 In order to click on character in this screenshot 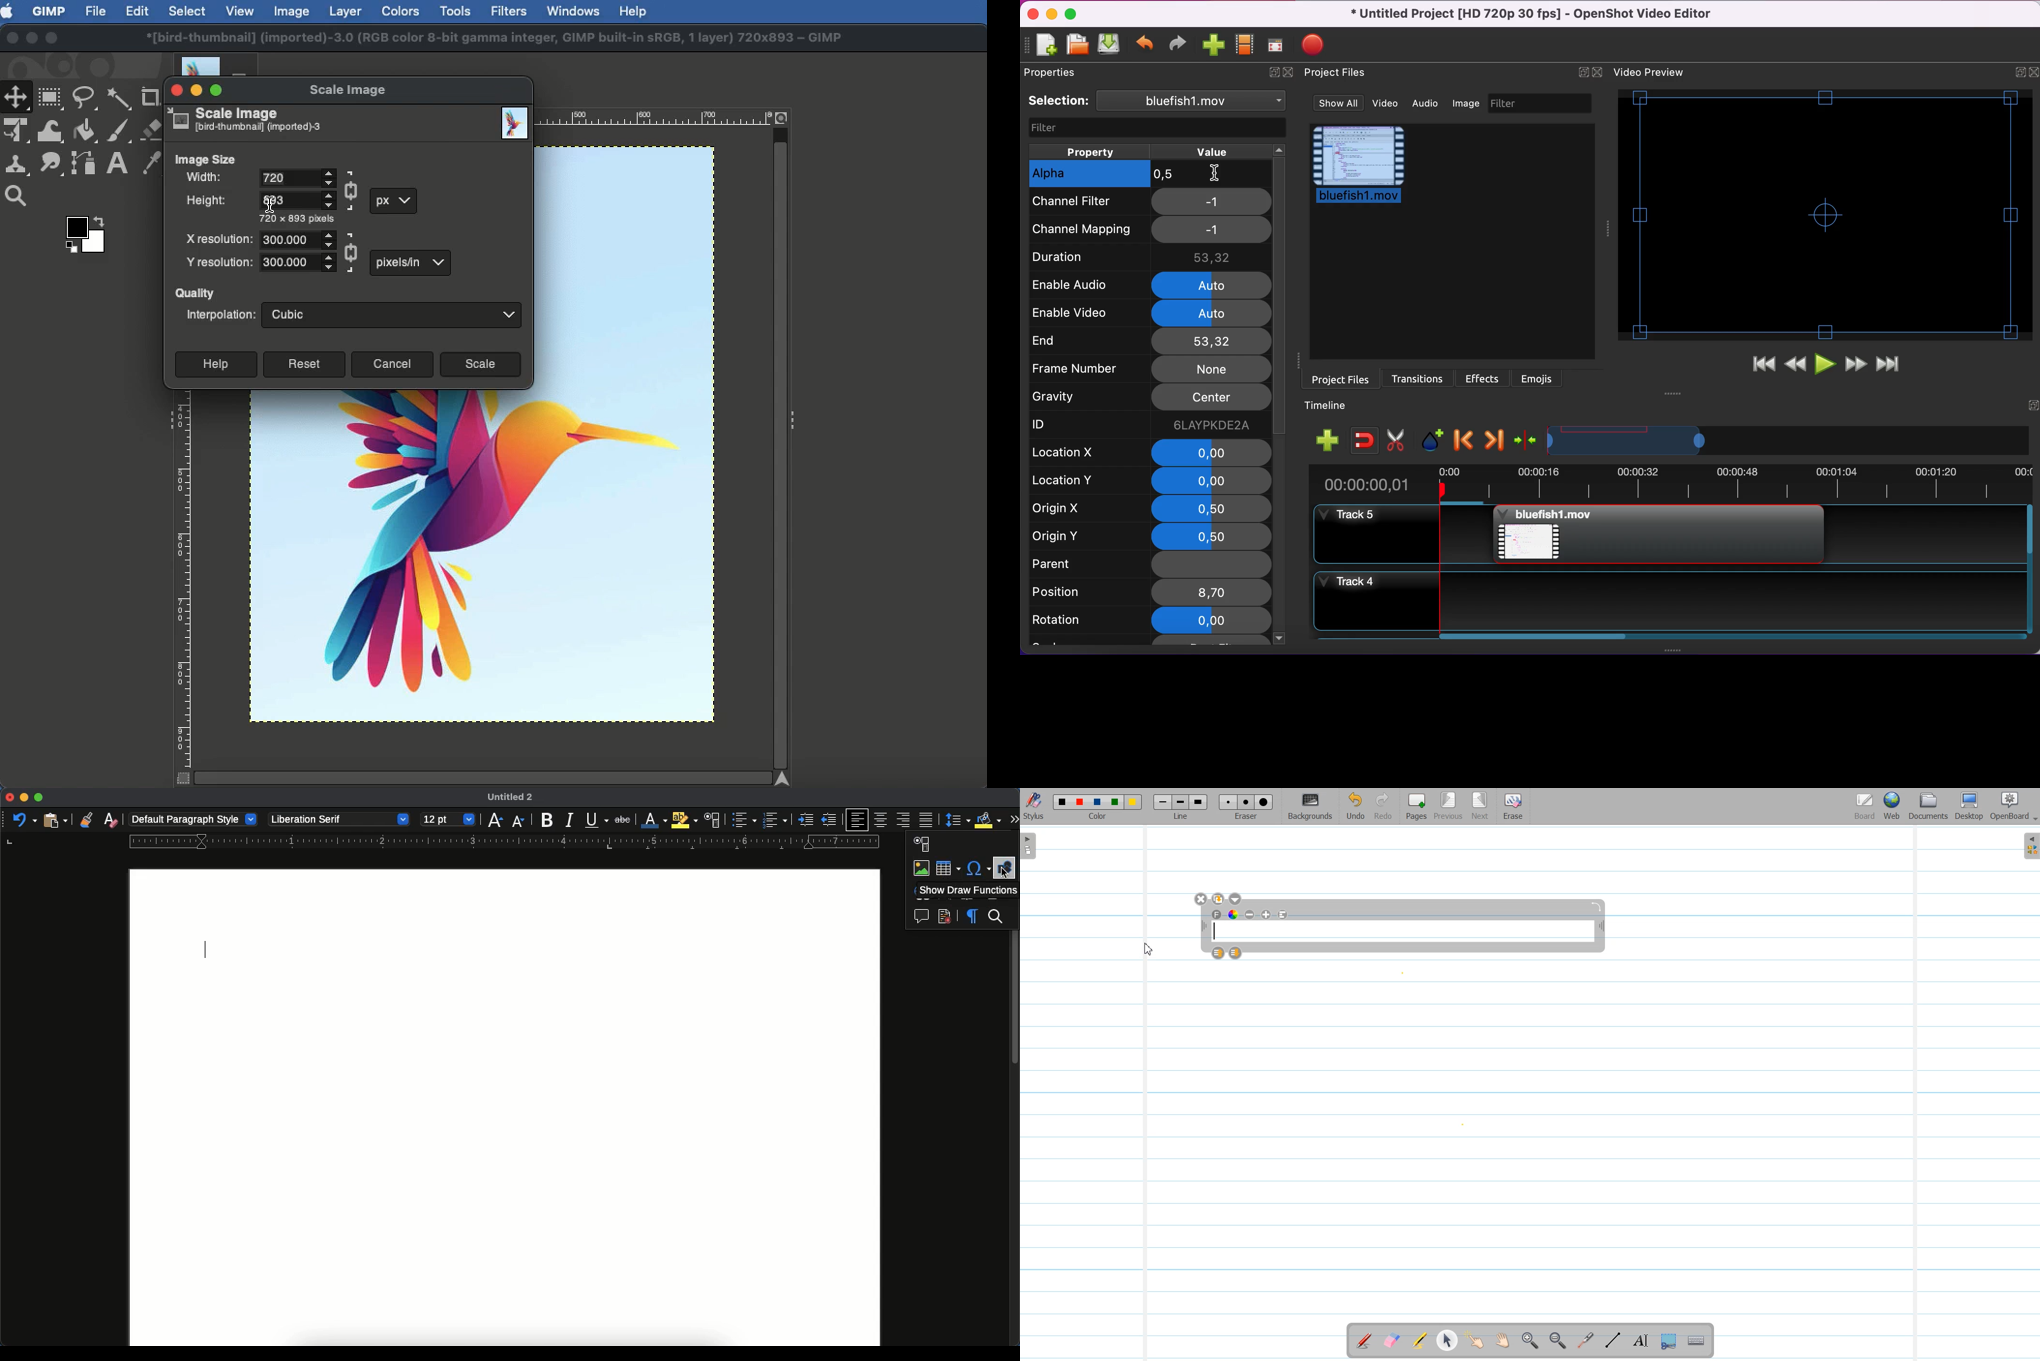, I will do `click(713, 820)`.